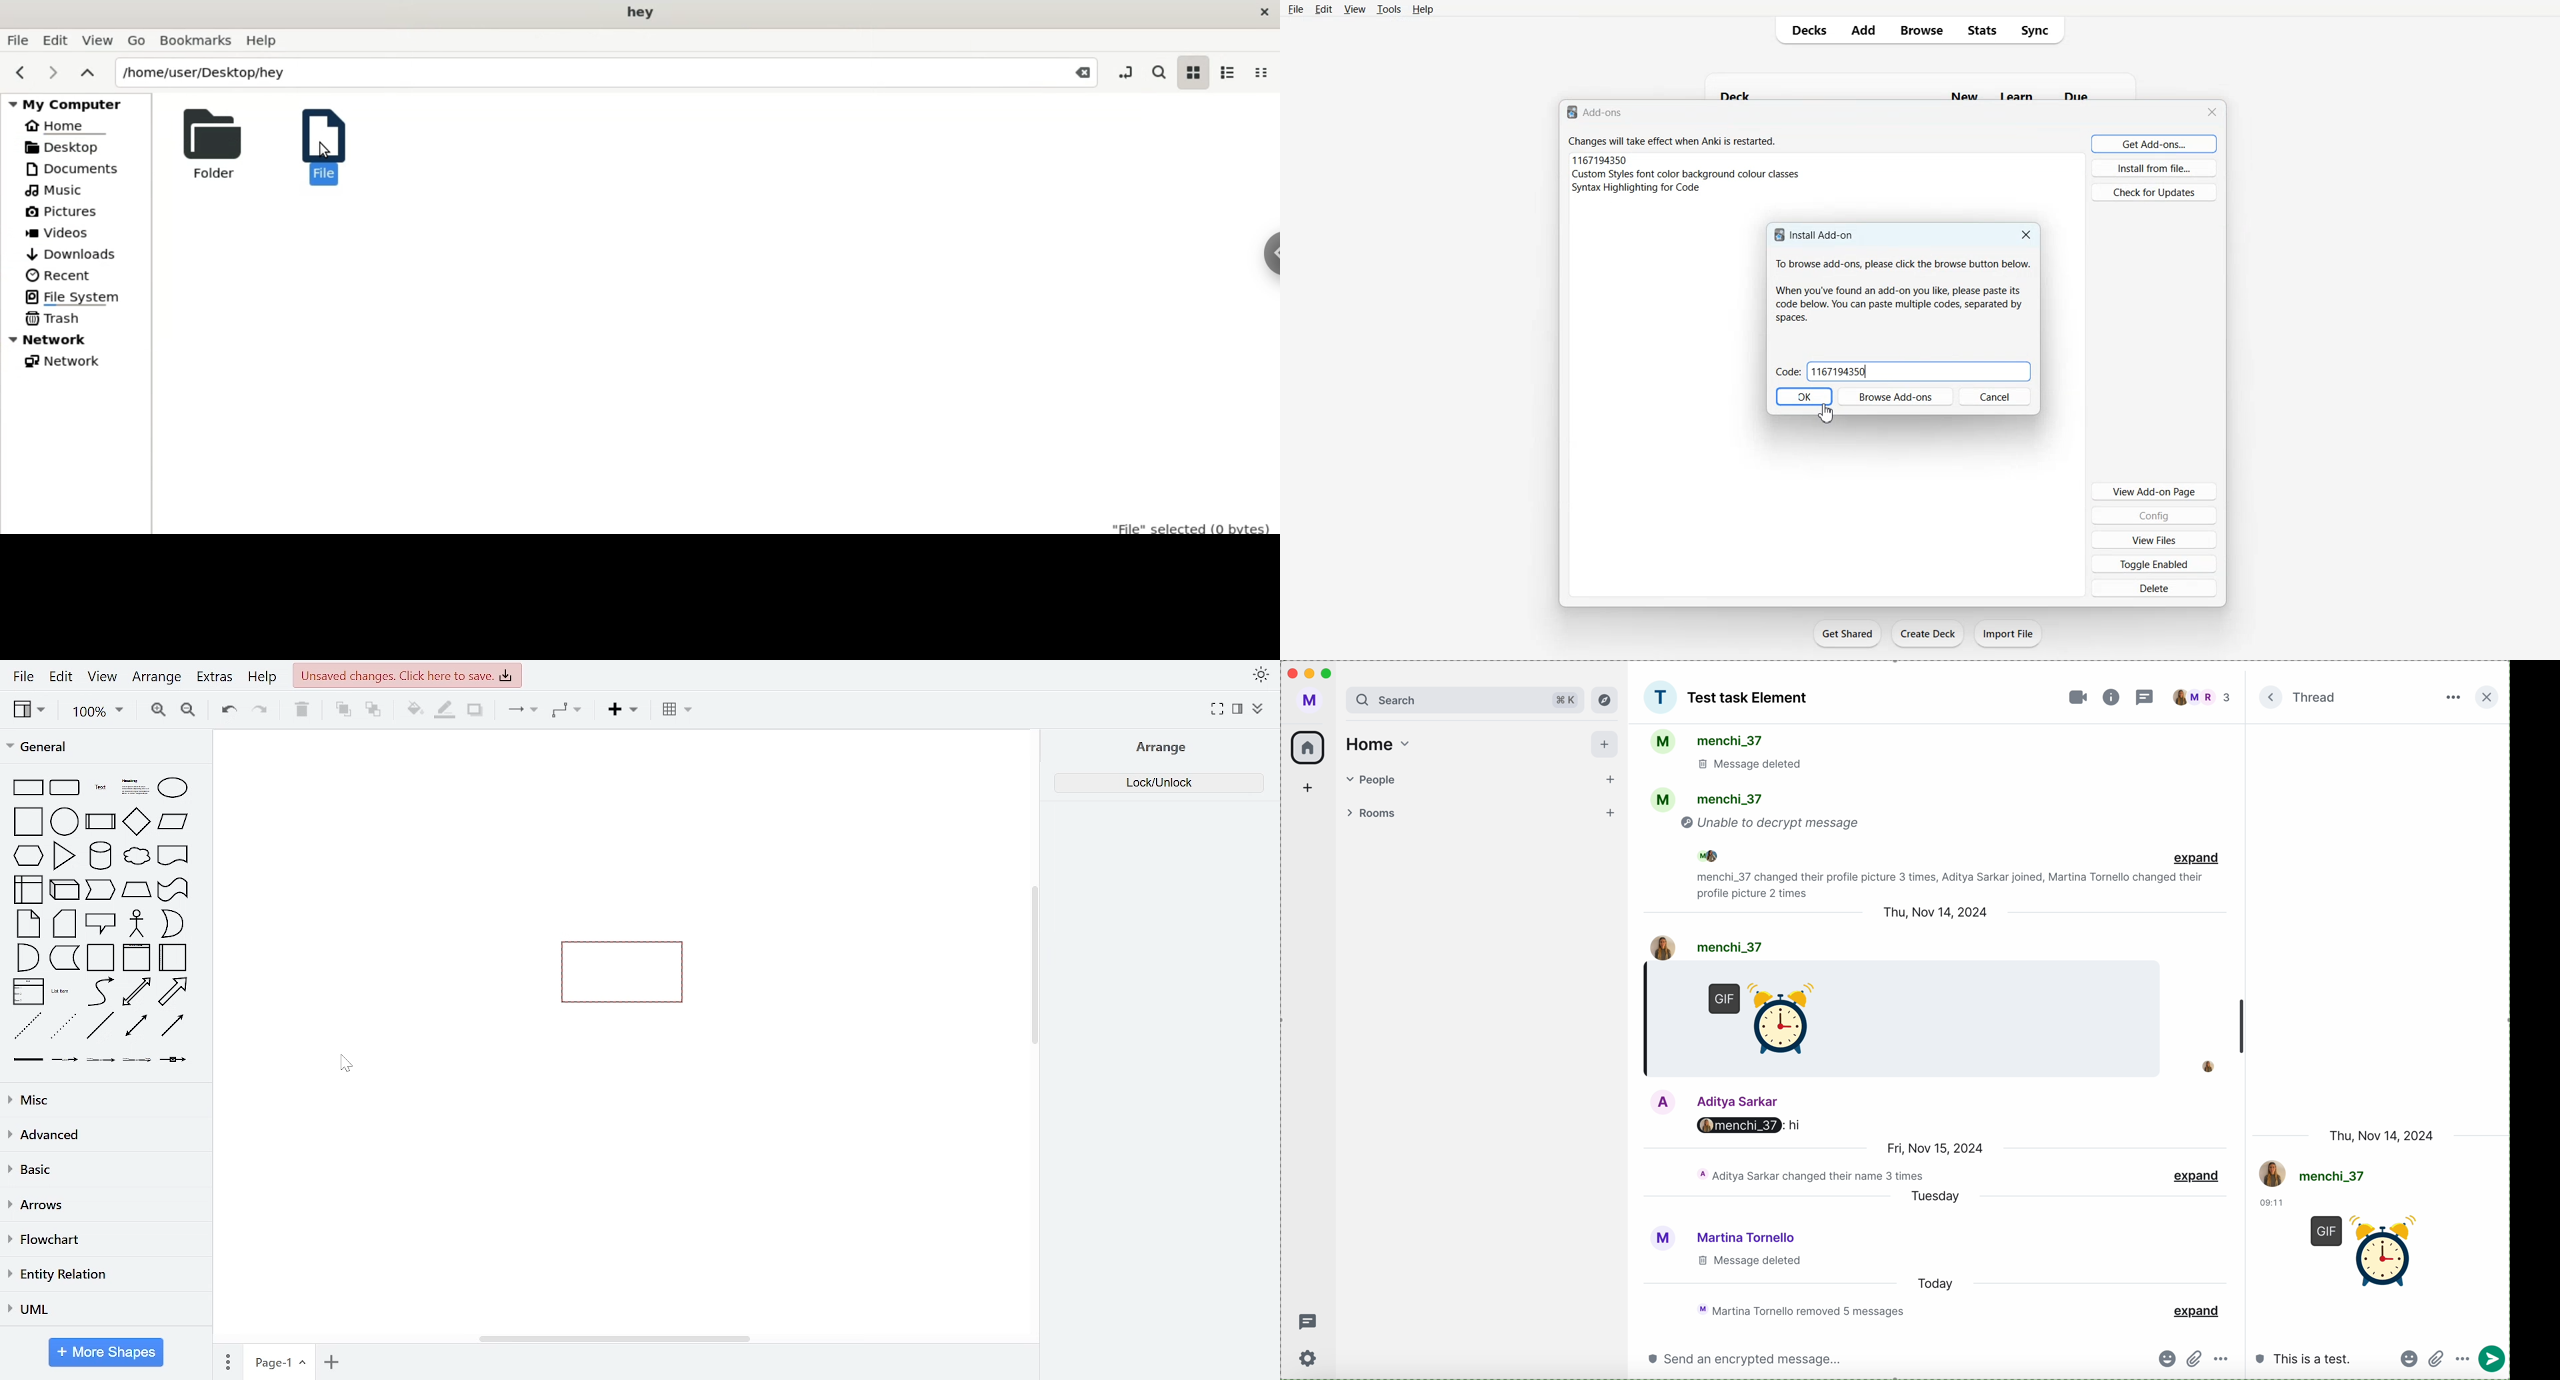 This screenshot has height=1400, width=2576. What do you see at coordinates (1310, 1360) in the screenshot?
I see `settings` at bounding box center [1310, 1360].